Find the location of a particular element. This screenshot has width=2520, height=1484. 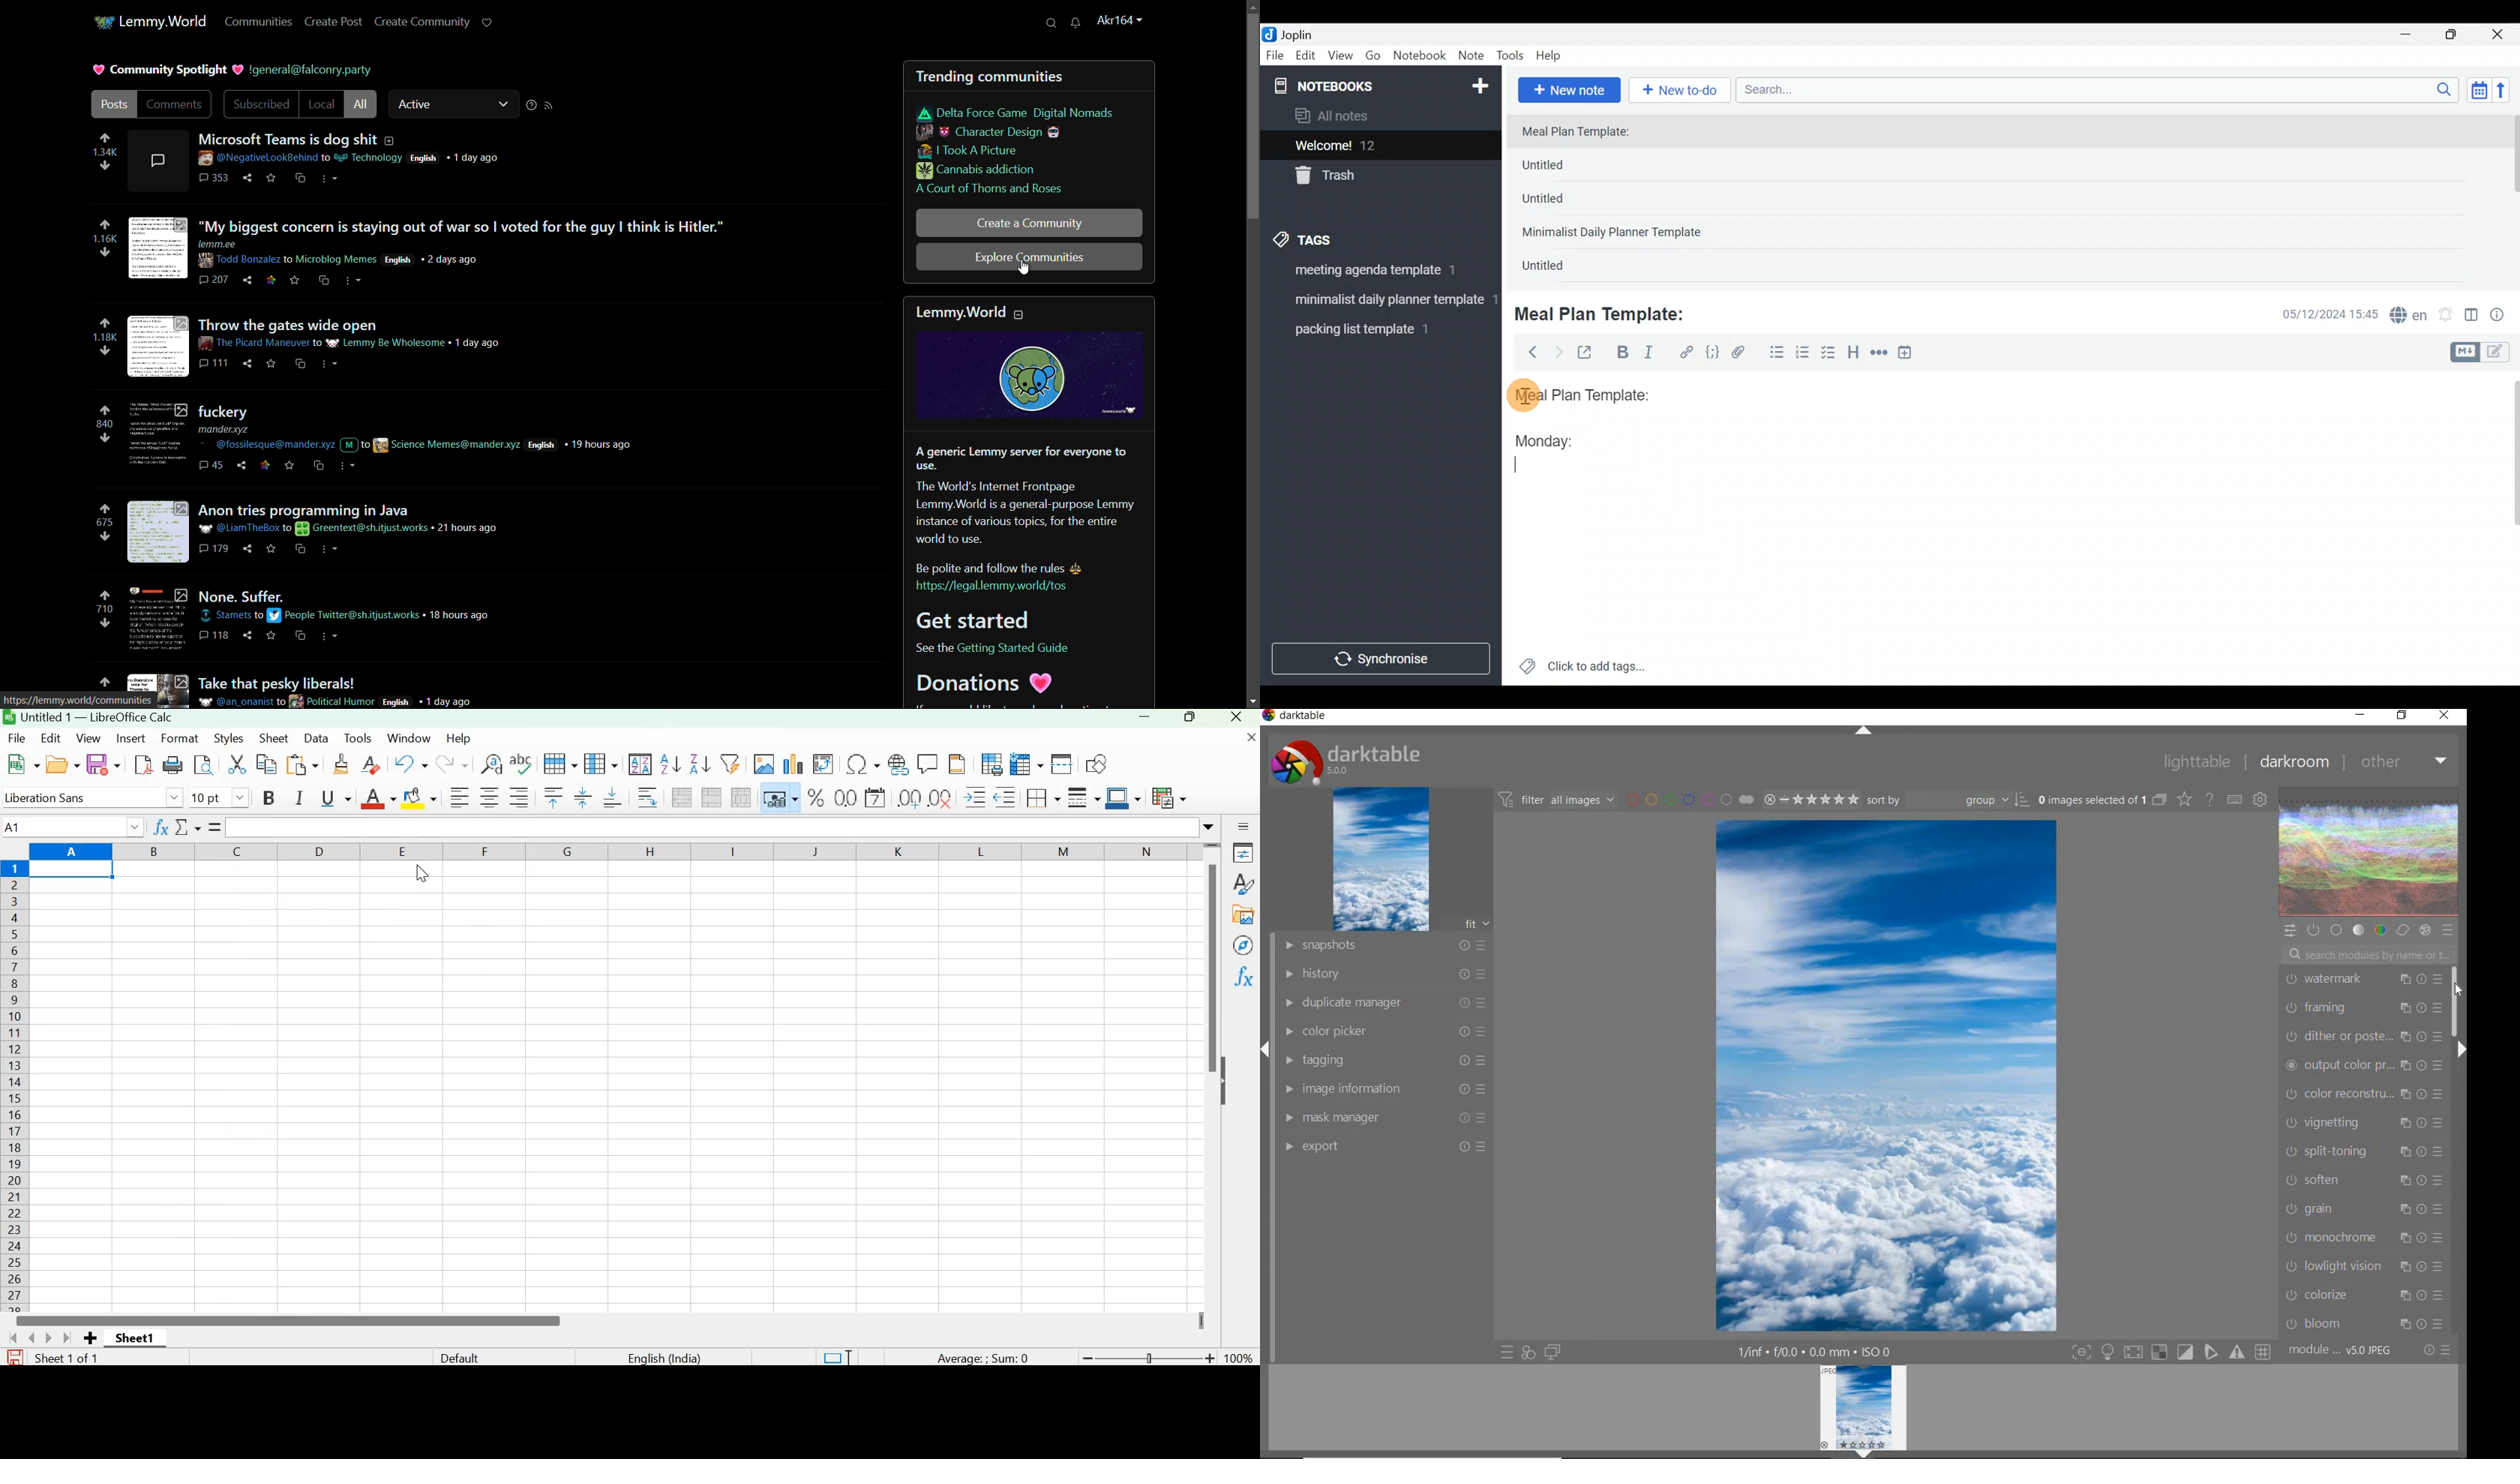

Border style is located at coordinates (1083, 797).